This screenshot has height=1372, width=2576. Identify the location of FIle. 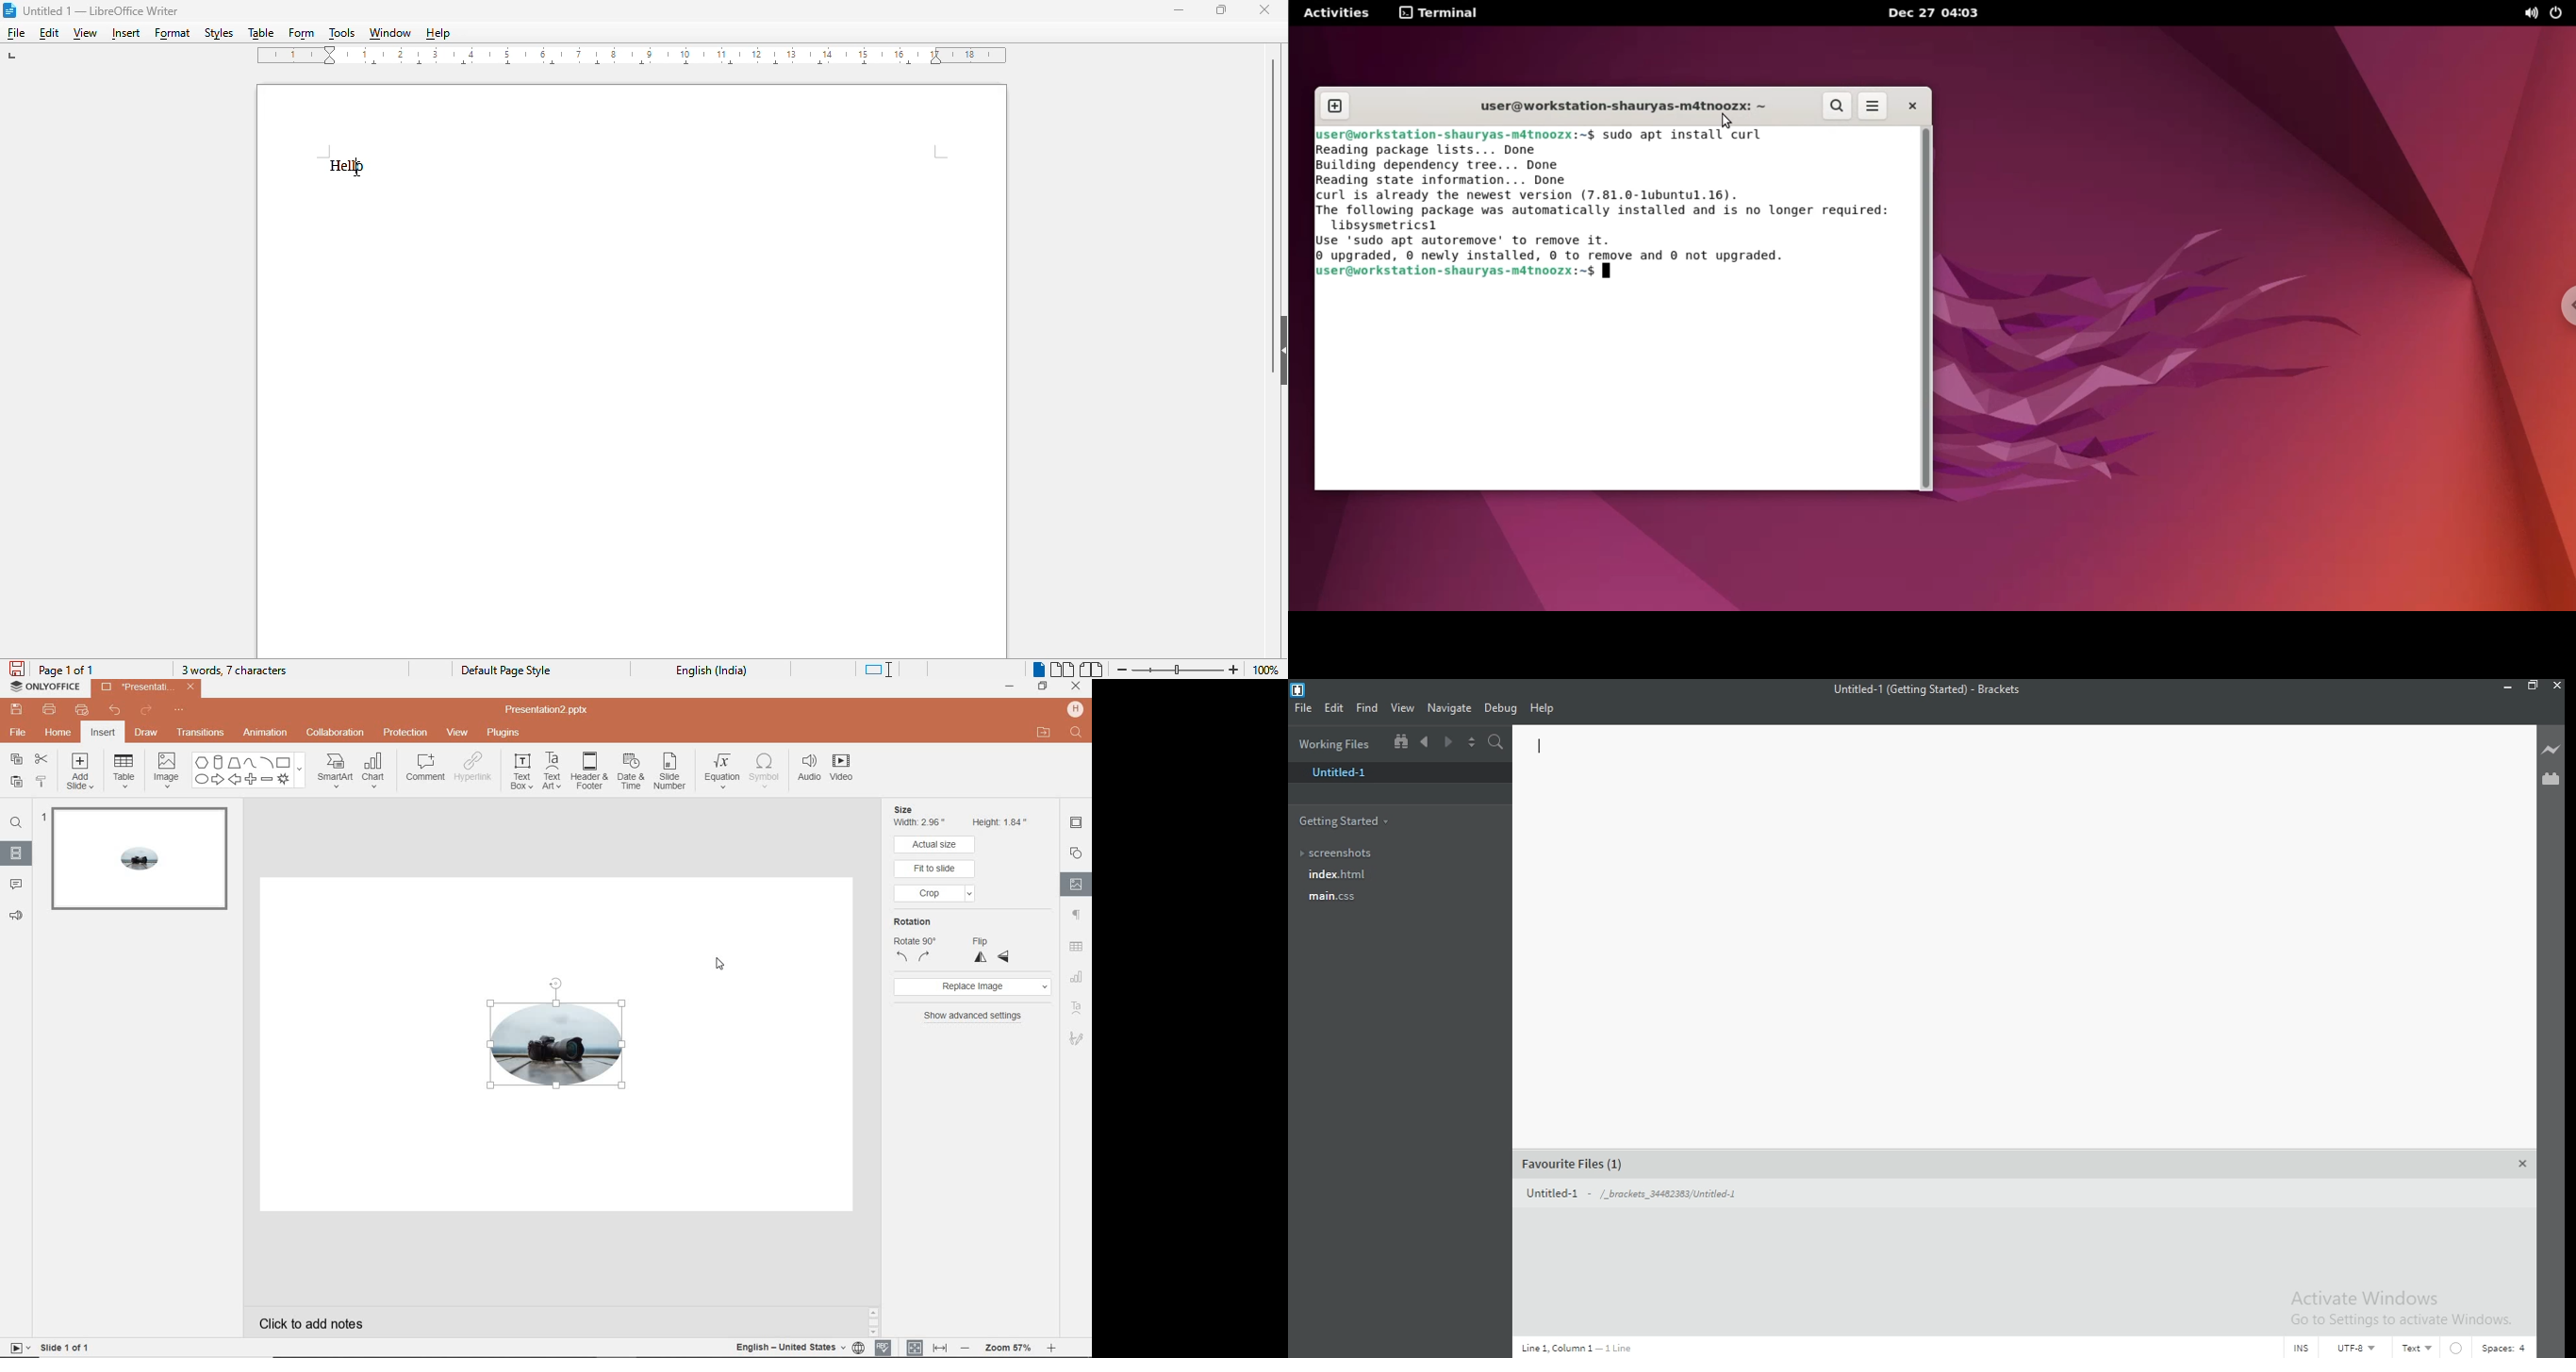
(1301, 708).